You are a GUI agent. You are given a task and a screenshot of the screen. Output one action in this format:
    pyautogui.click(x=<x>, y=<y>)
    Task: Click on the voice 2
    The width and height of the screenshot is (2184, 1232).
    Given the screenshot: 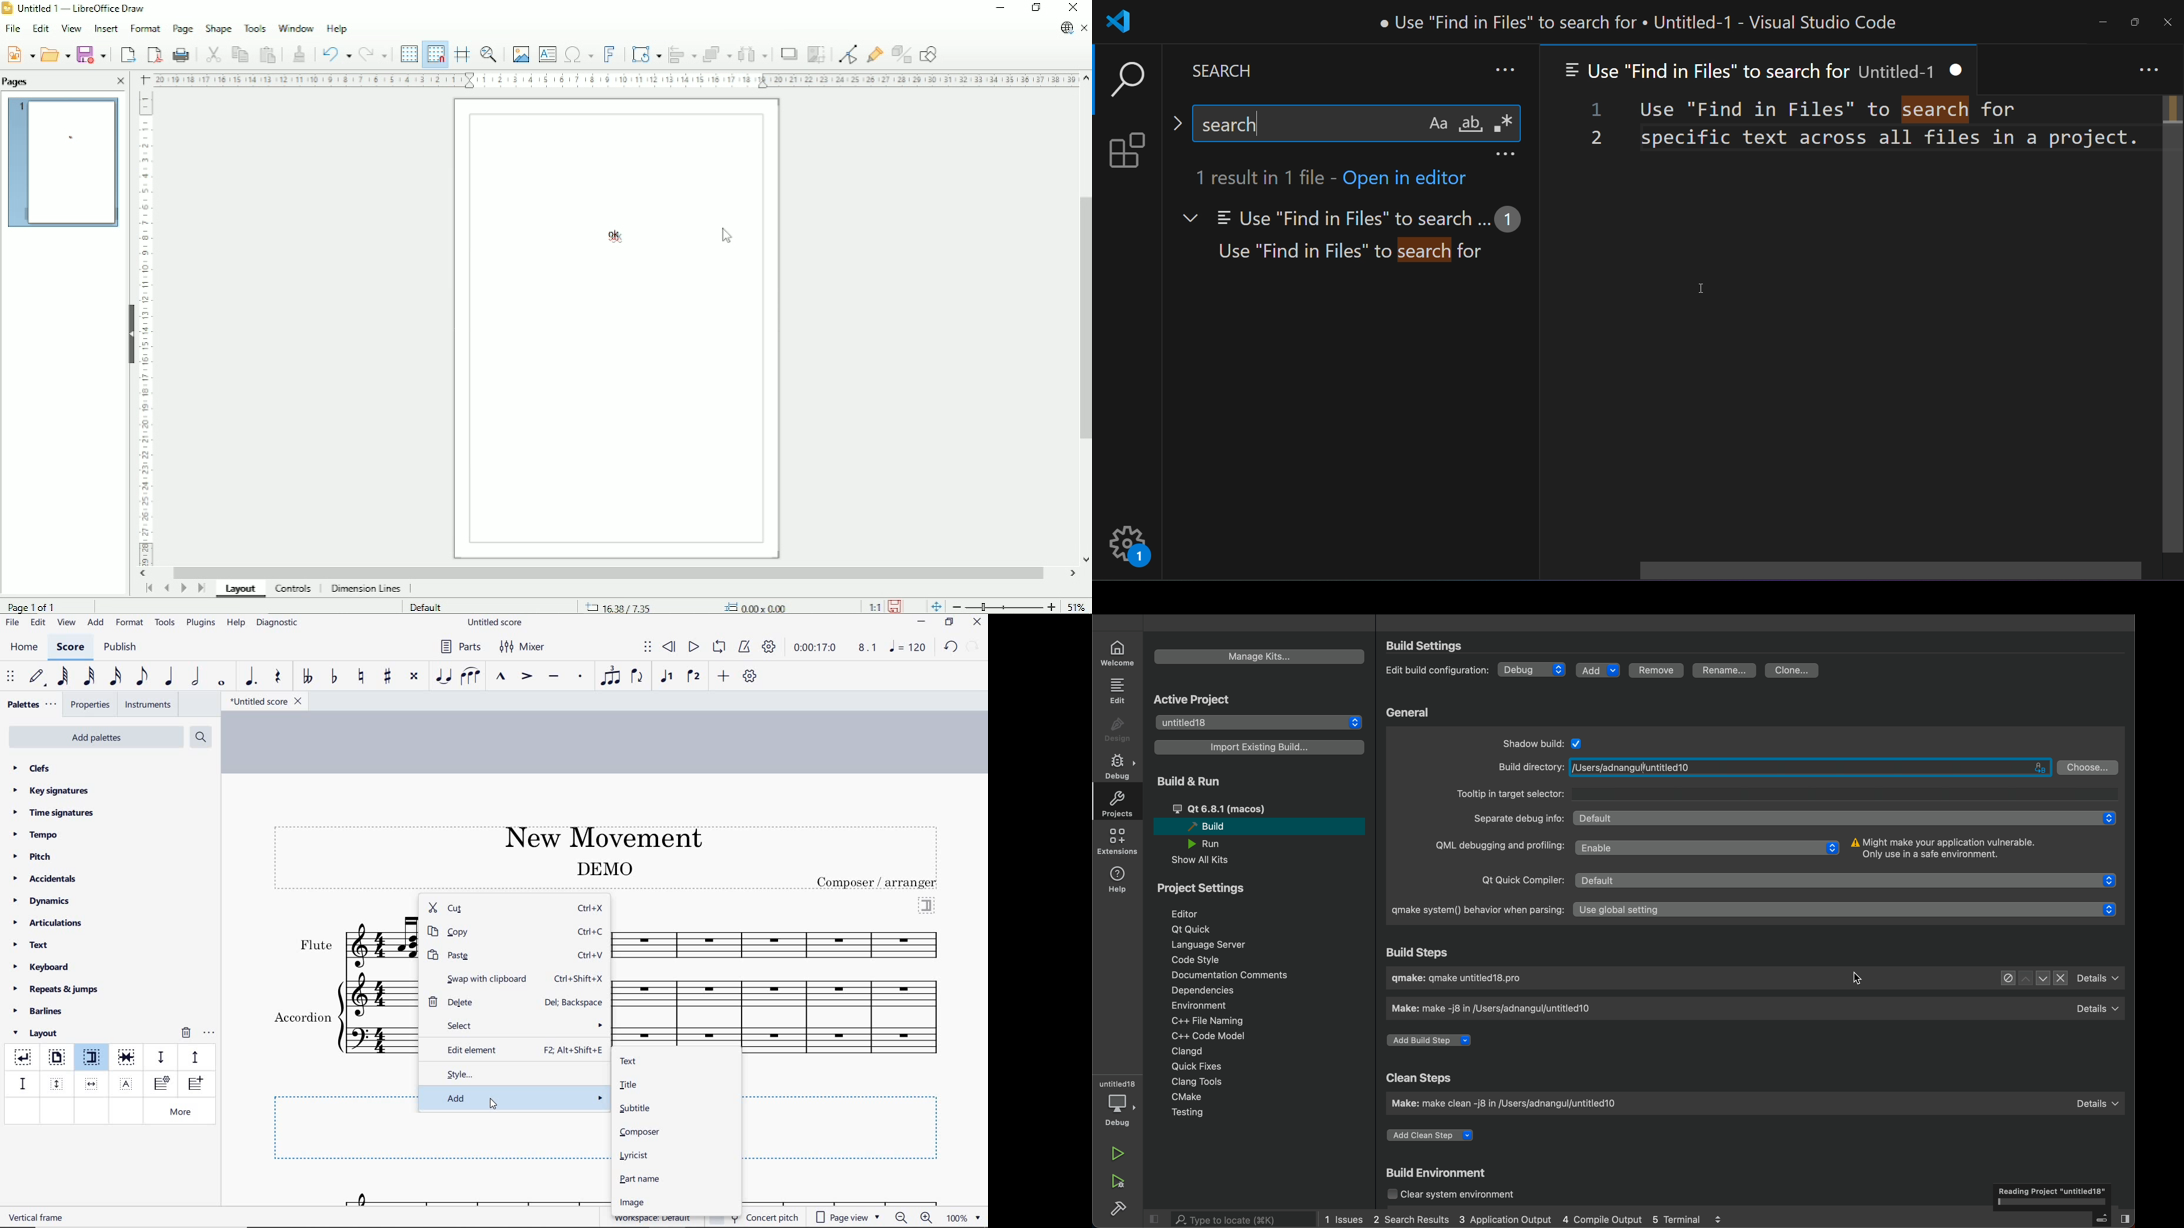 What is the action you would take?
    pyautogui.click(x=694, y=677)
    